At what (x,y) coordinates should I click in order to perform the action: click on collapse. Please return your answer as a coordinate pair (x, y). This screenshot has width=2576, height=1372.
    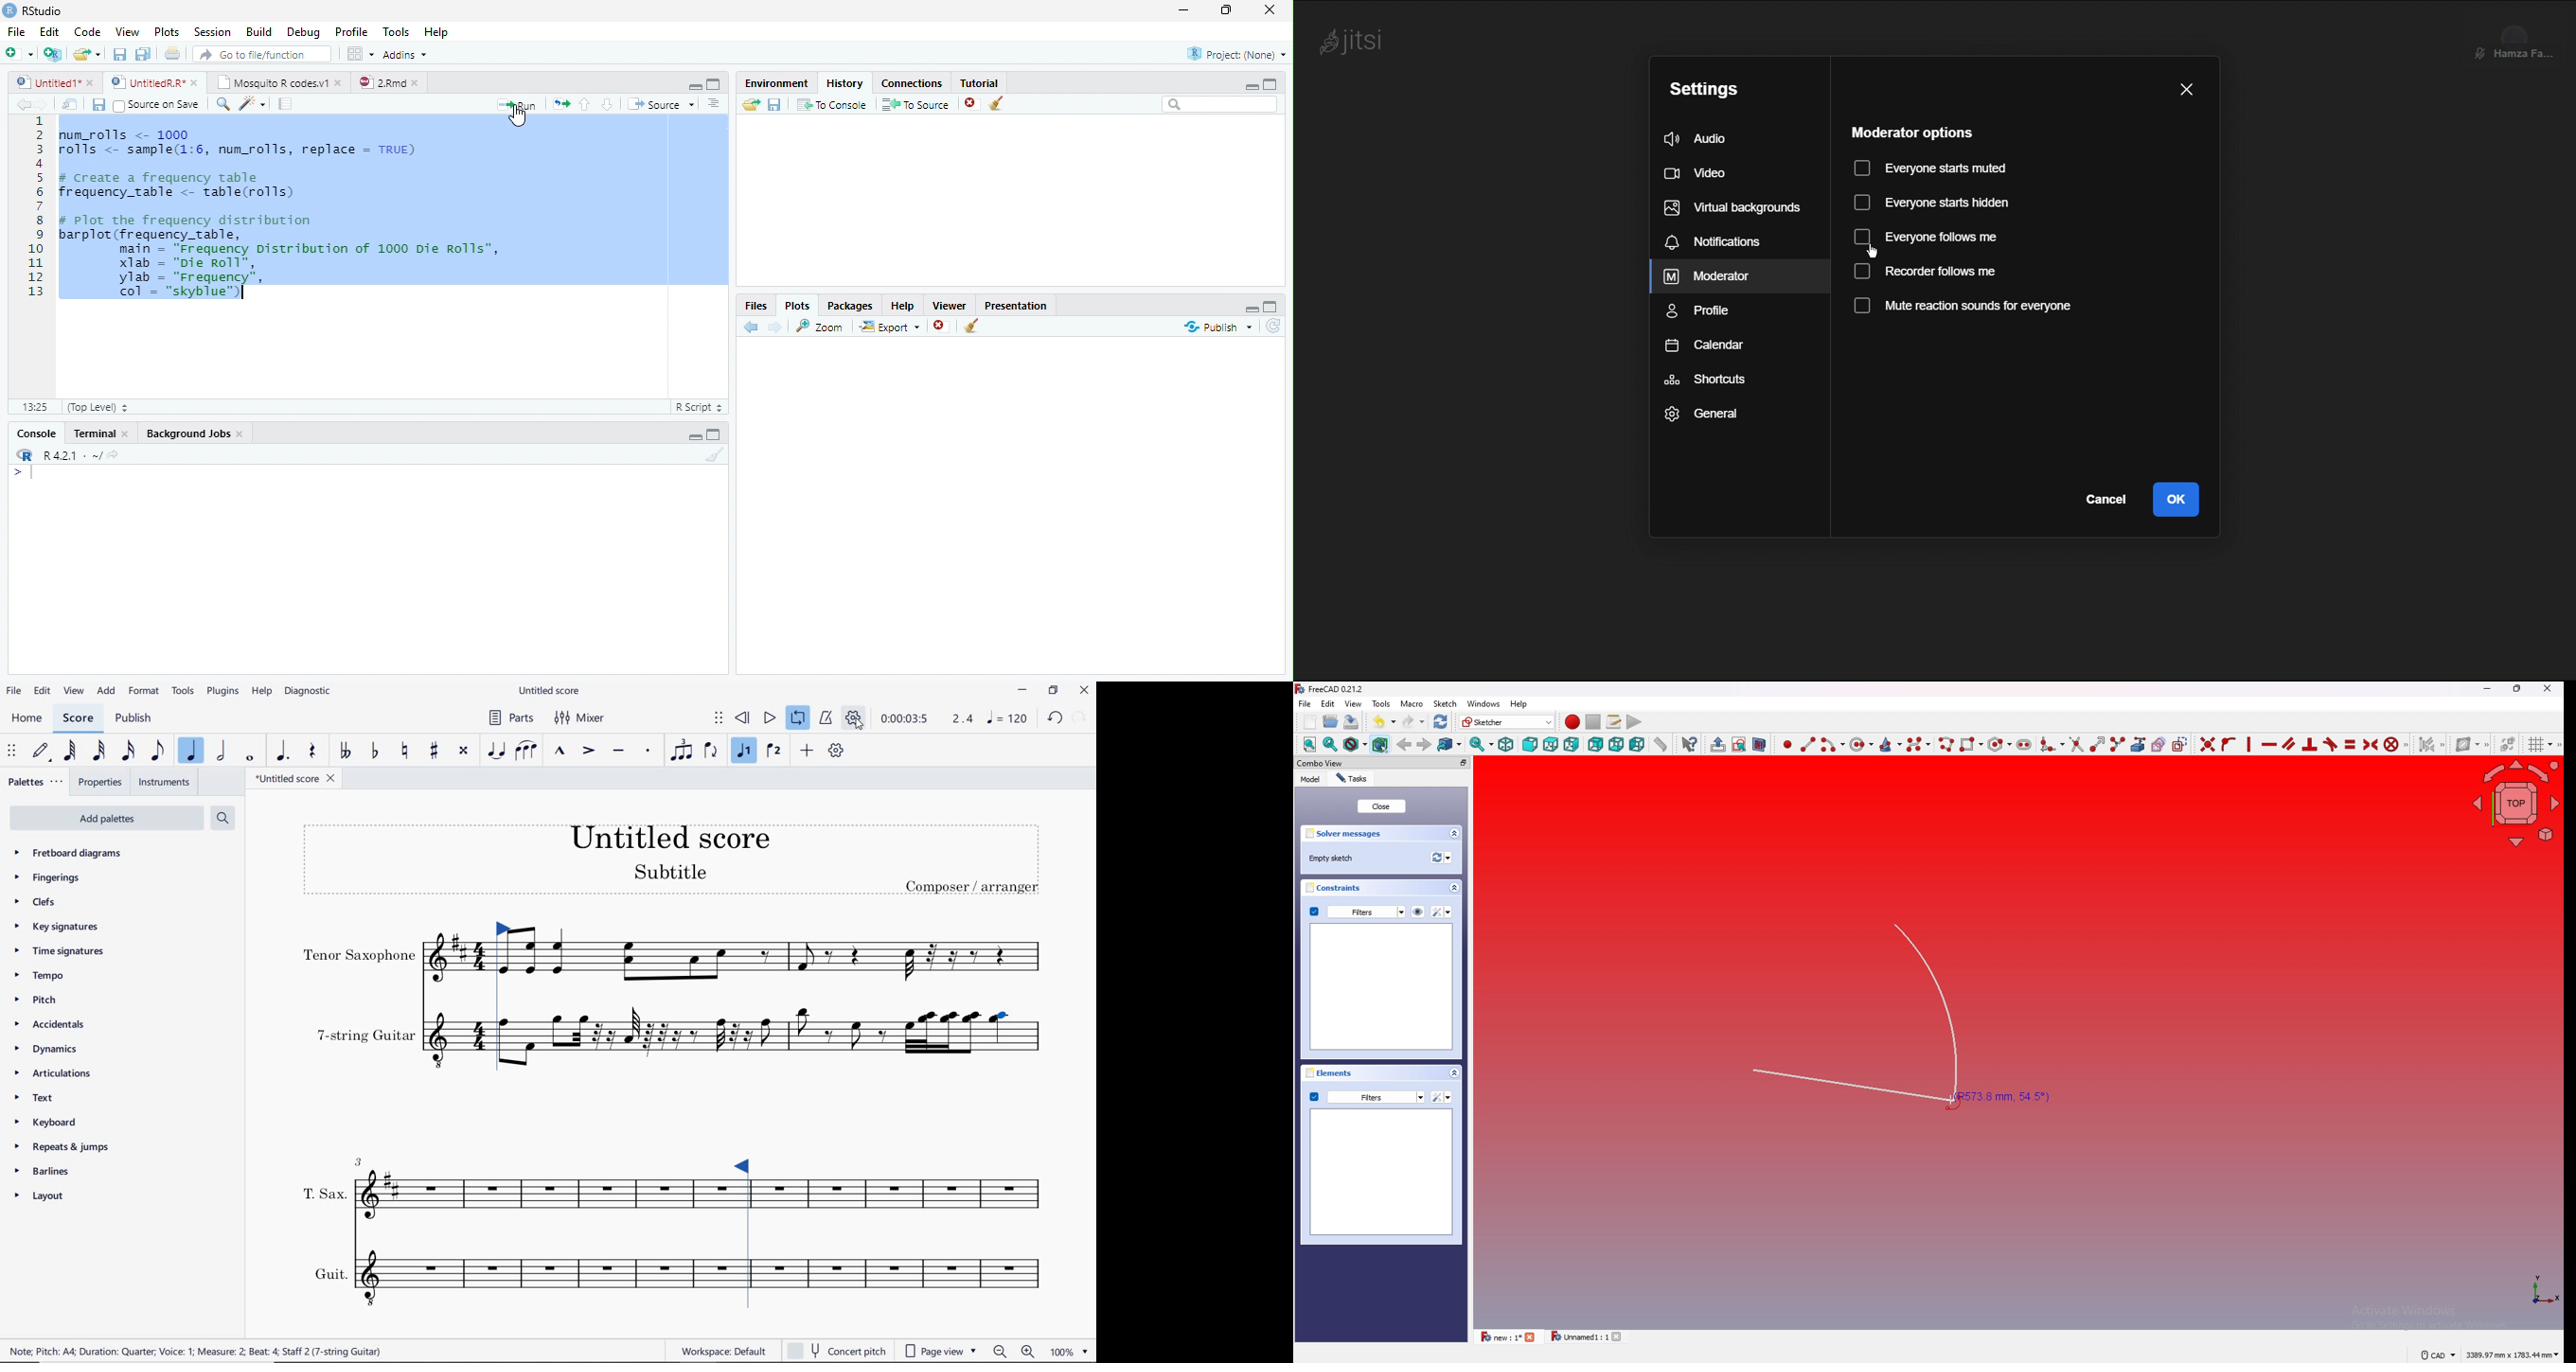
    Looking at the image, I should click on (1454, 1073).